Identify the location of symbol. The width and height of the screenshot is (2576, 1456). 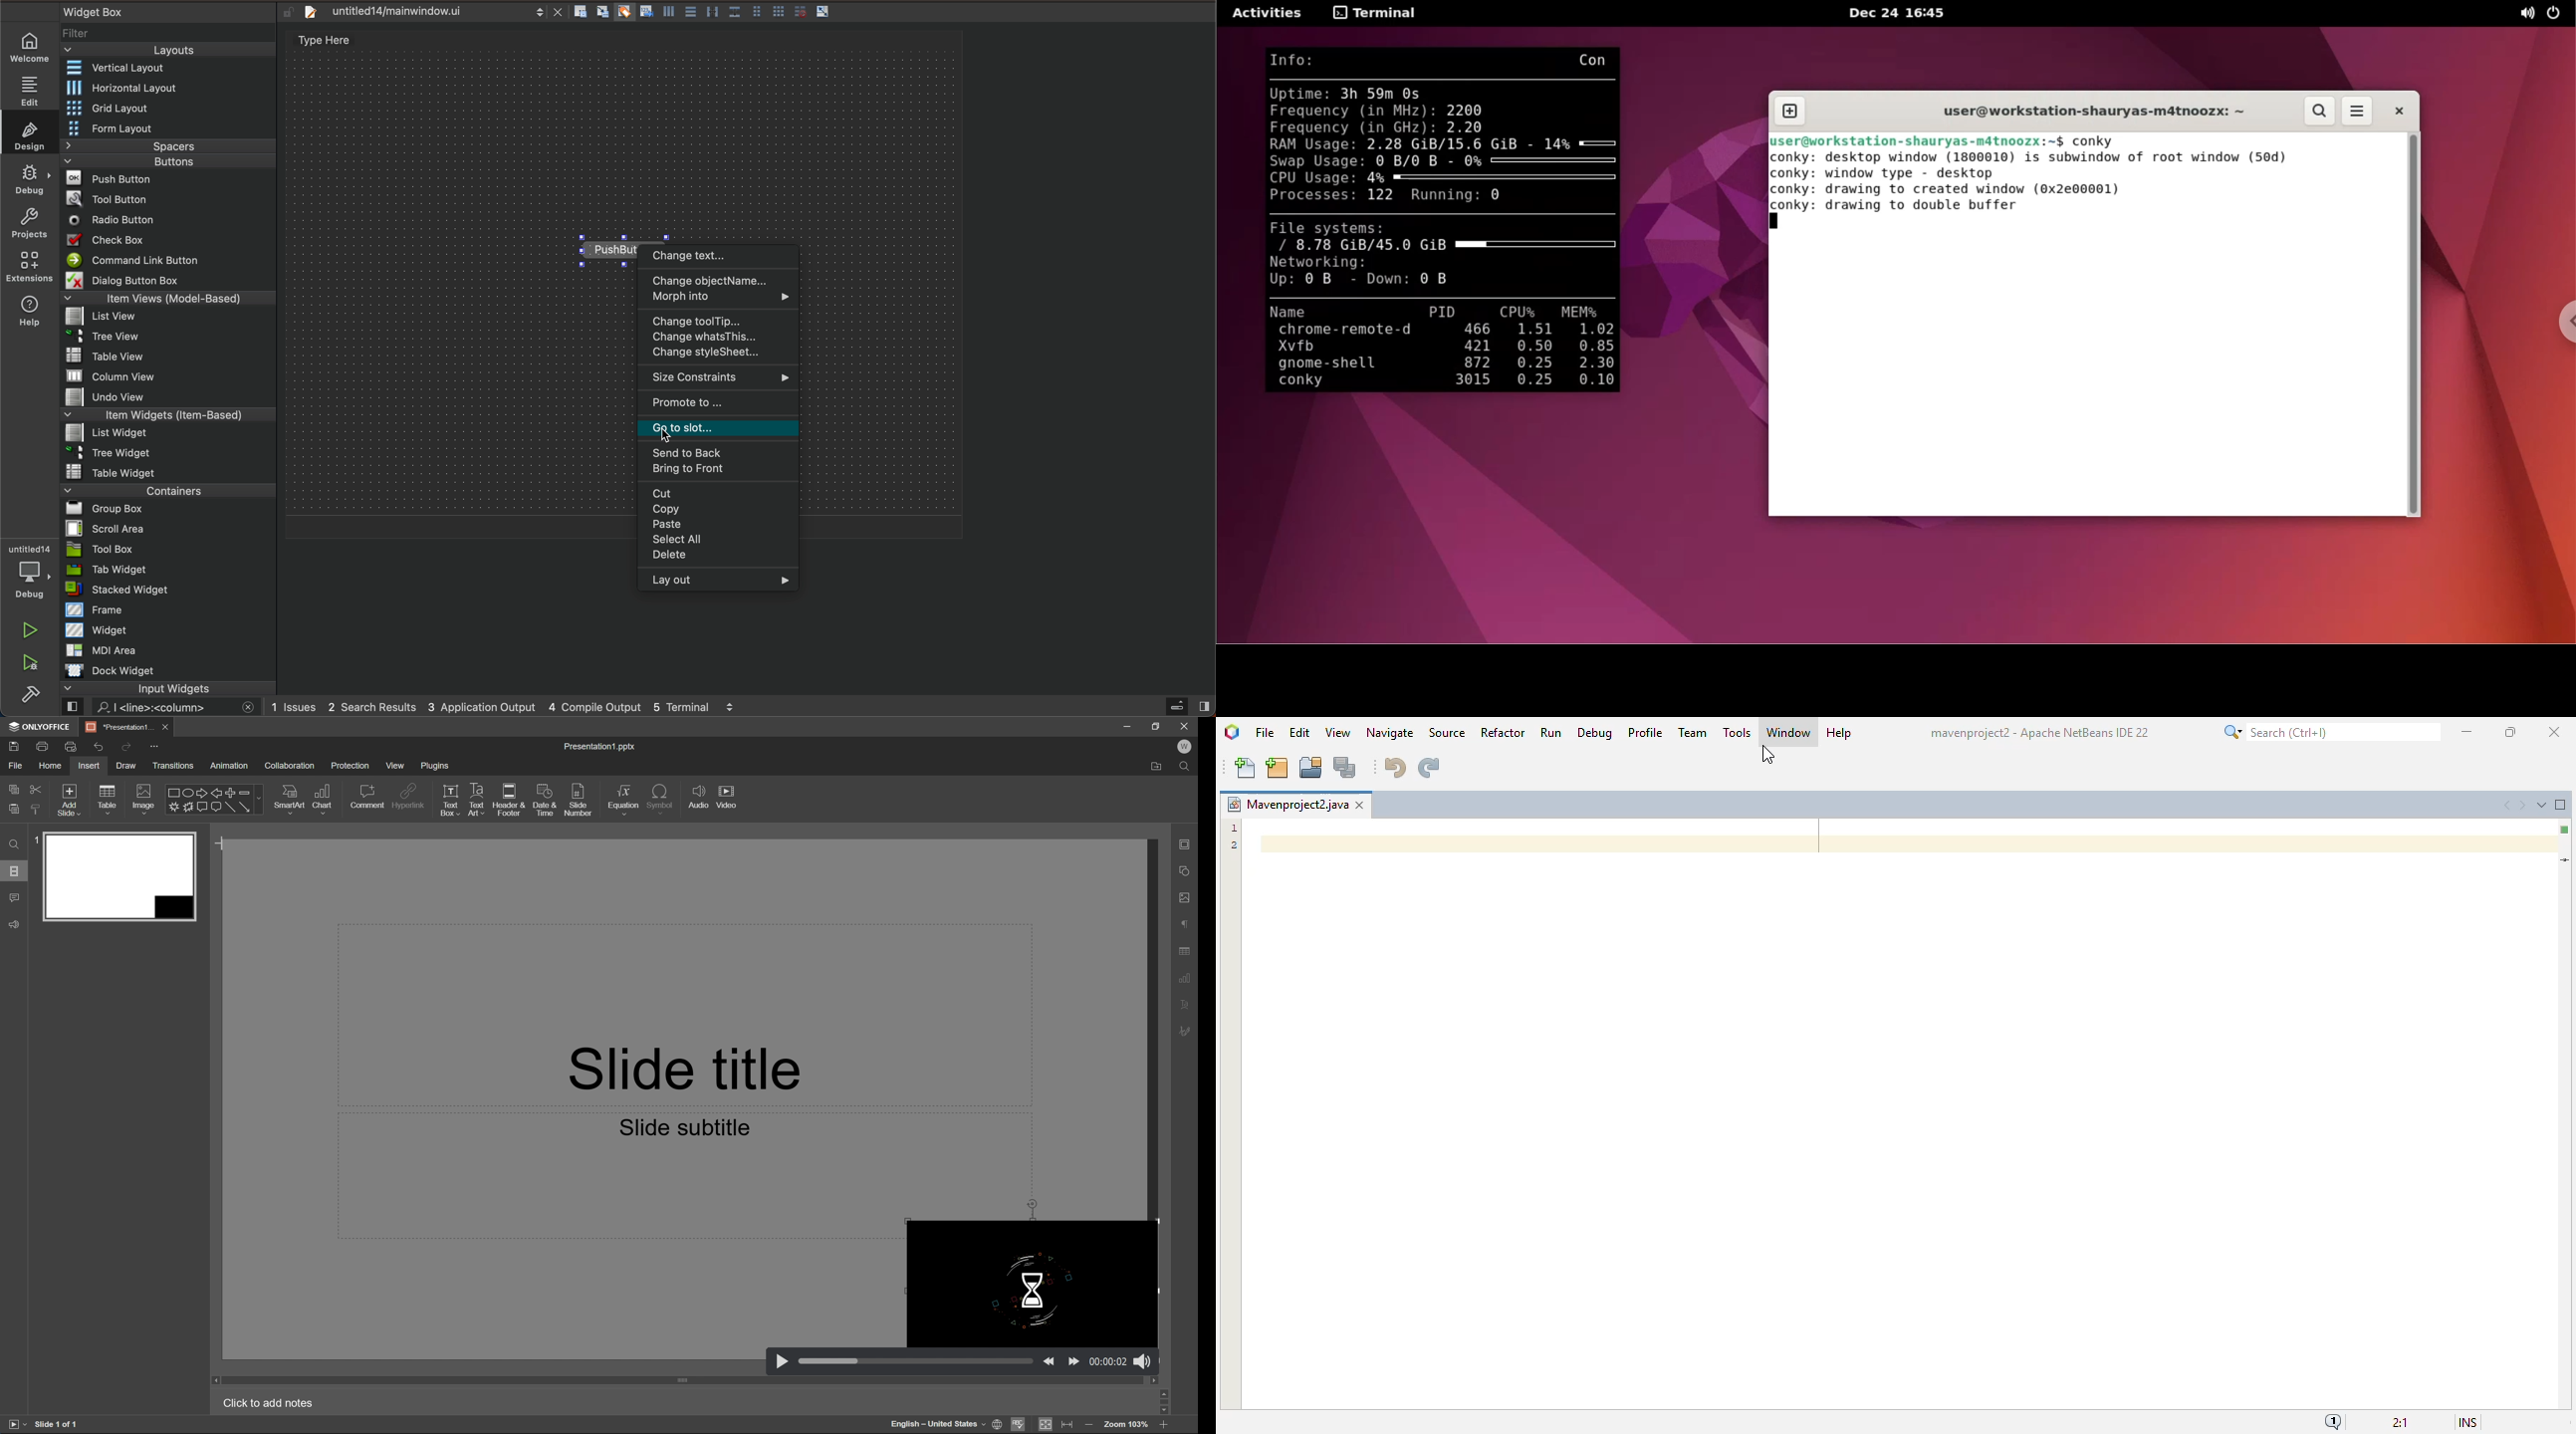
(662, 798).